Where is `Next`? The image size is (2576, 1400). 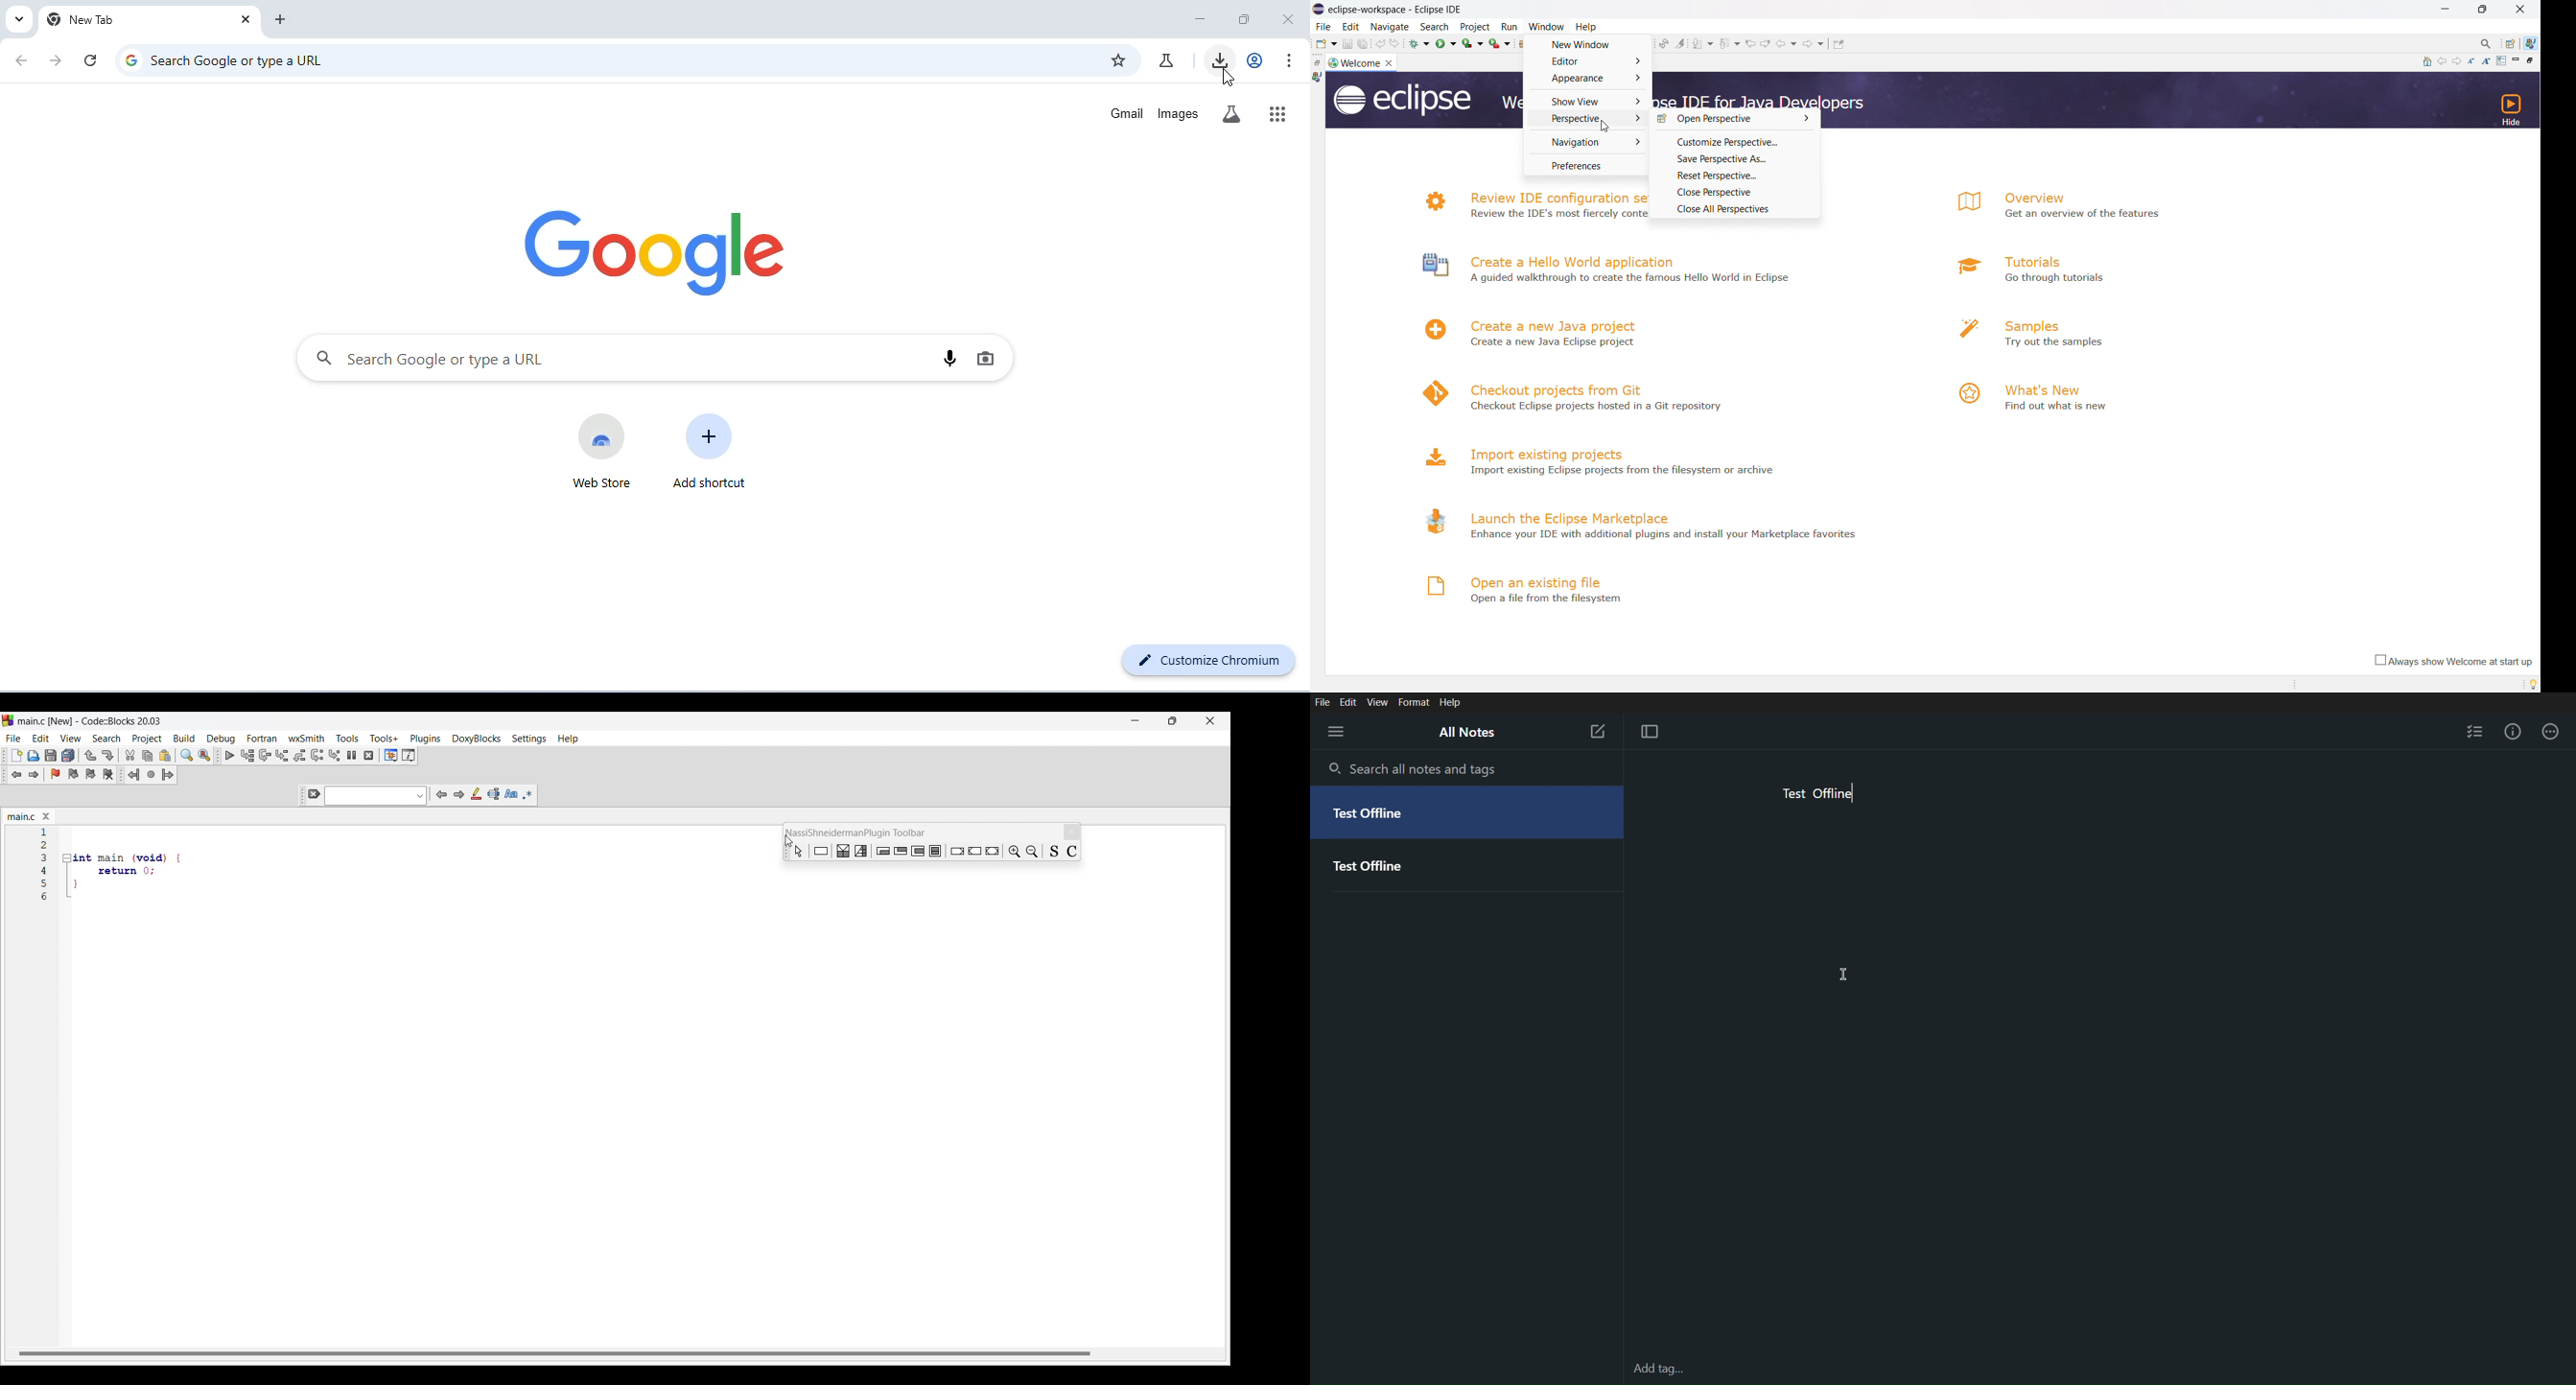
Next is located at coordinates (459, 794).